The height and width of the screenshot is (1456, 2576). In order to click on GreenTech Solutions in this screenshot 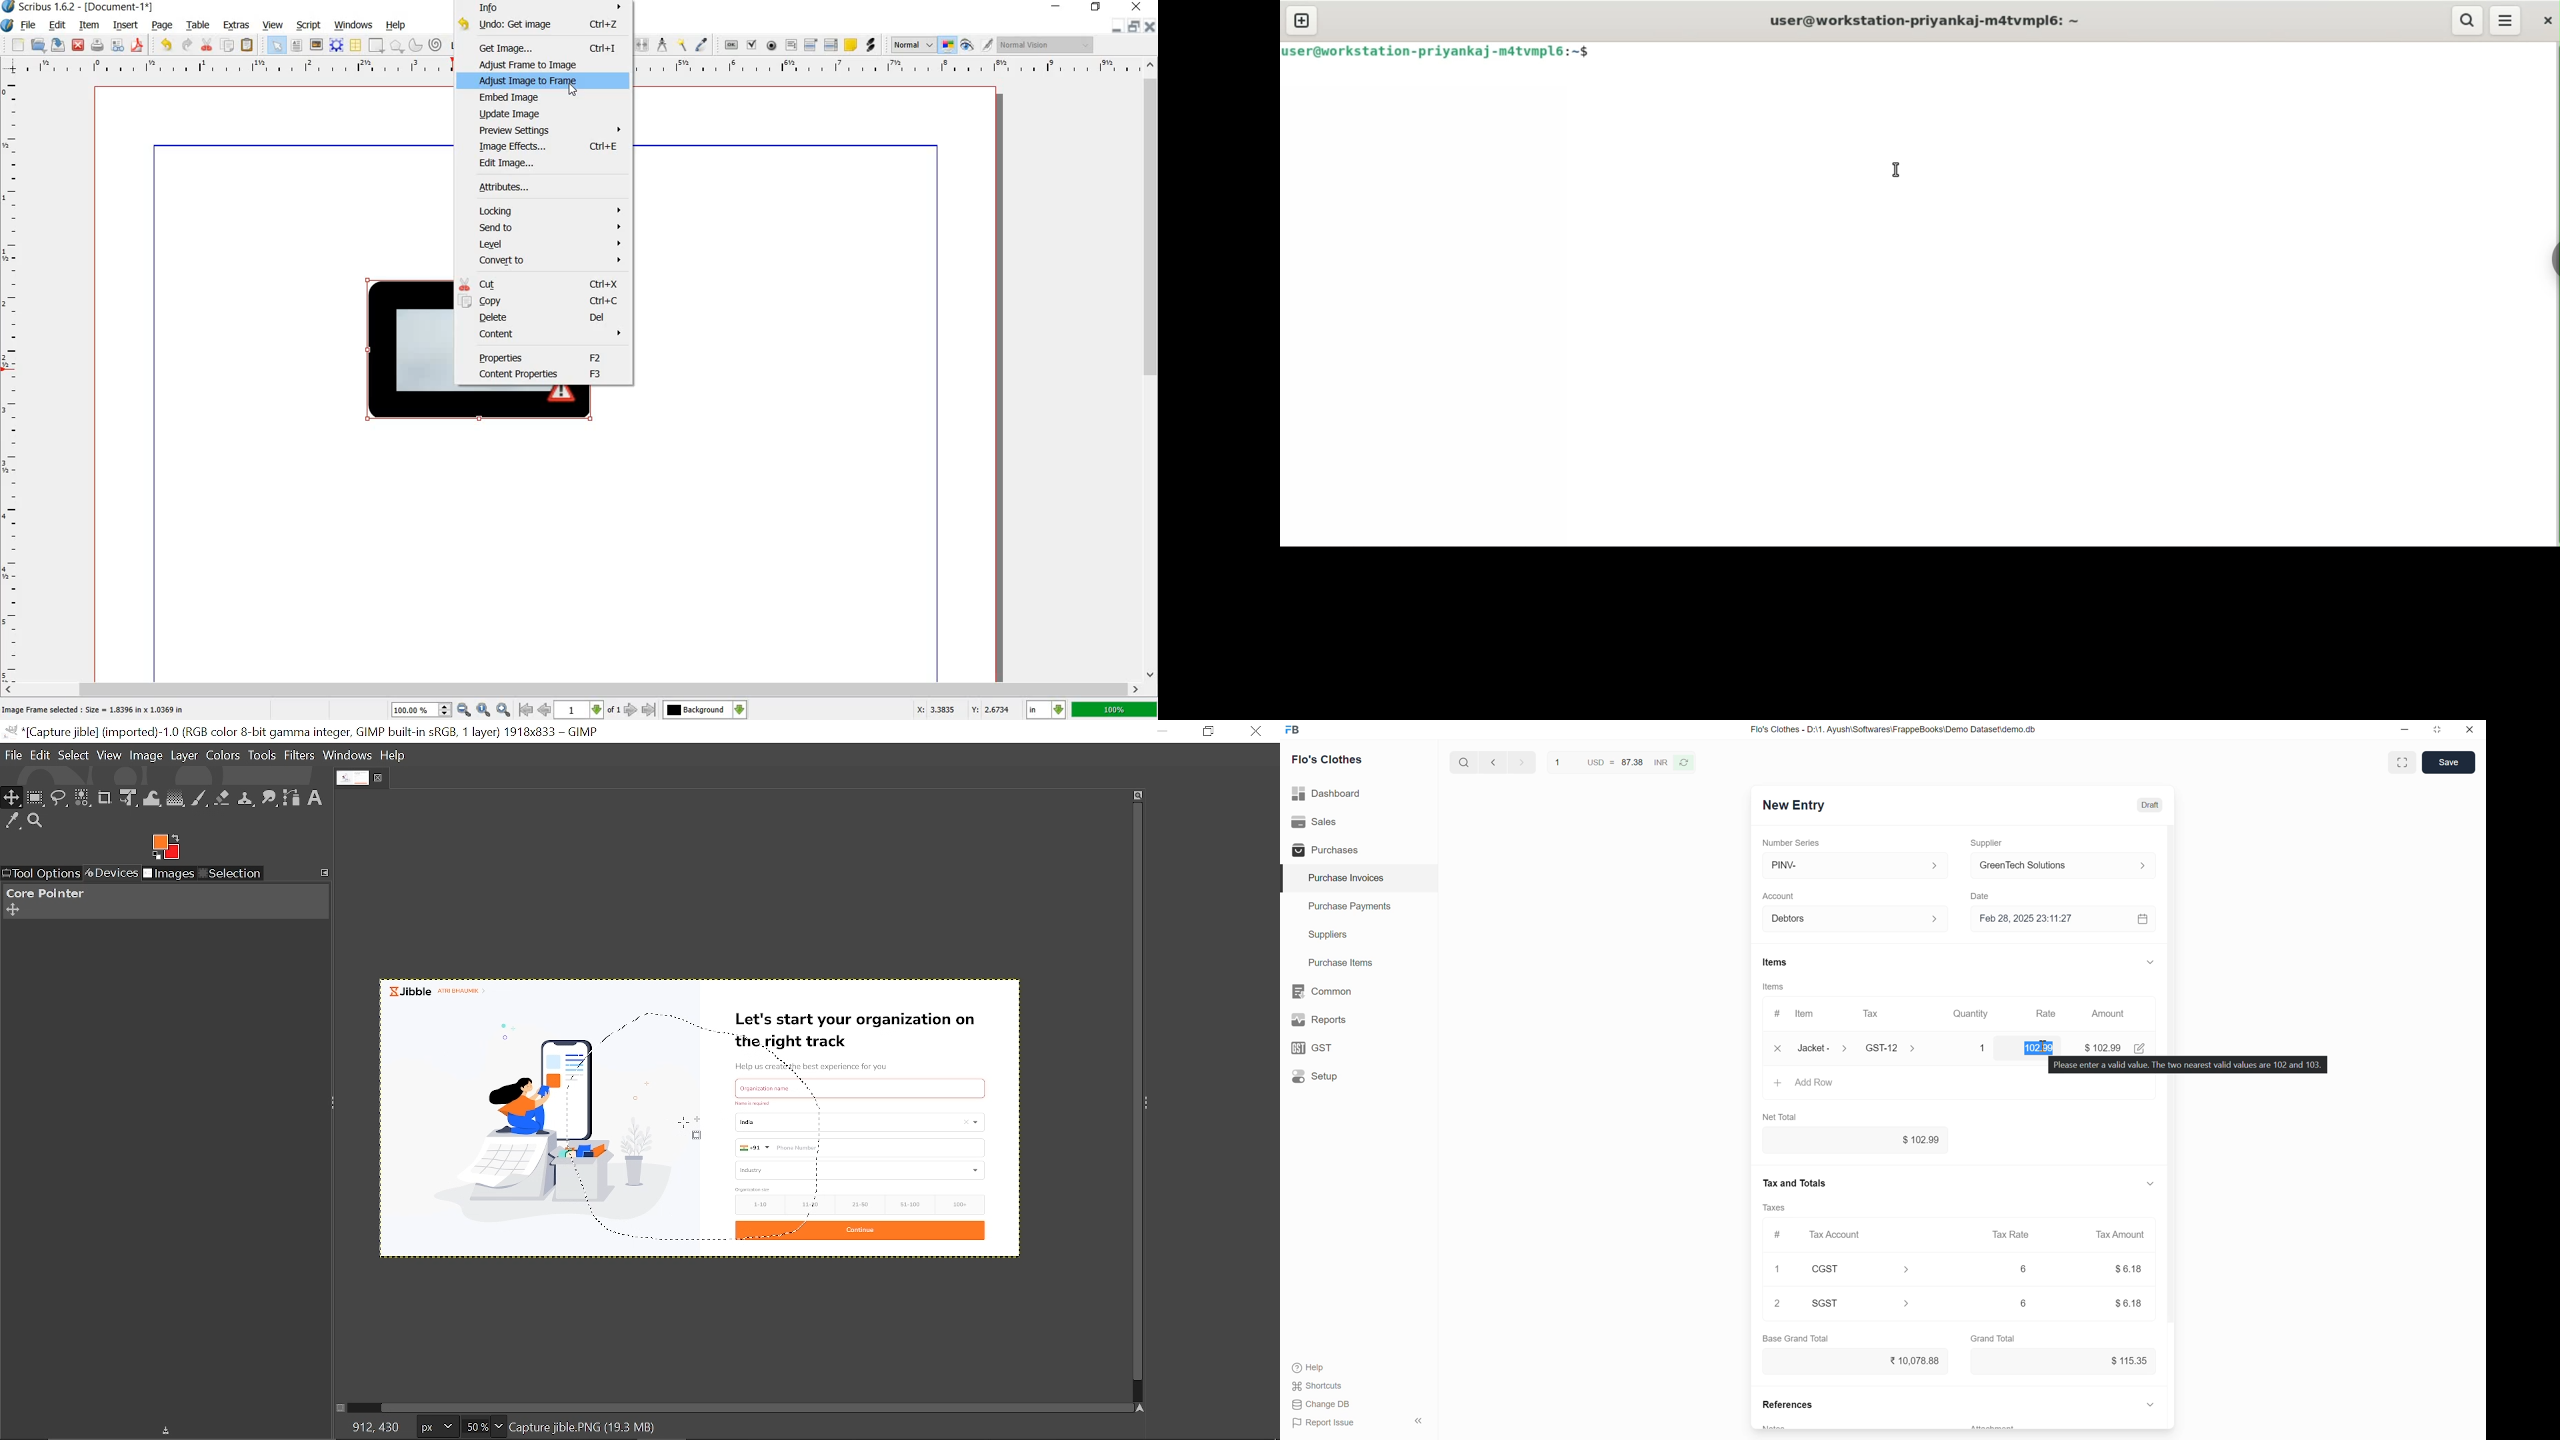, I will do `click(2069, 865)`.